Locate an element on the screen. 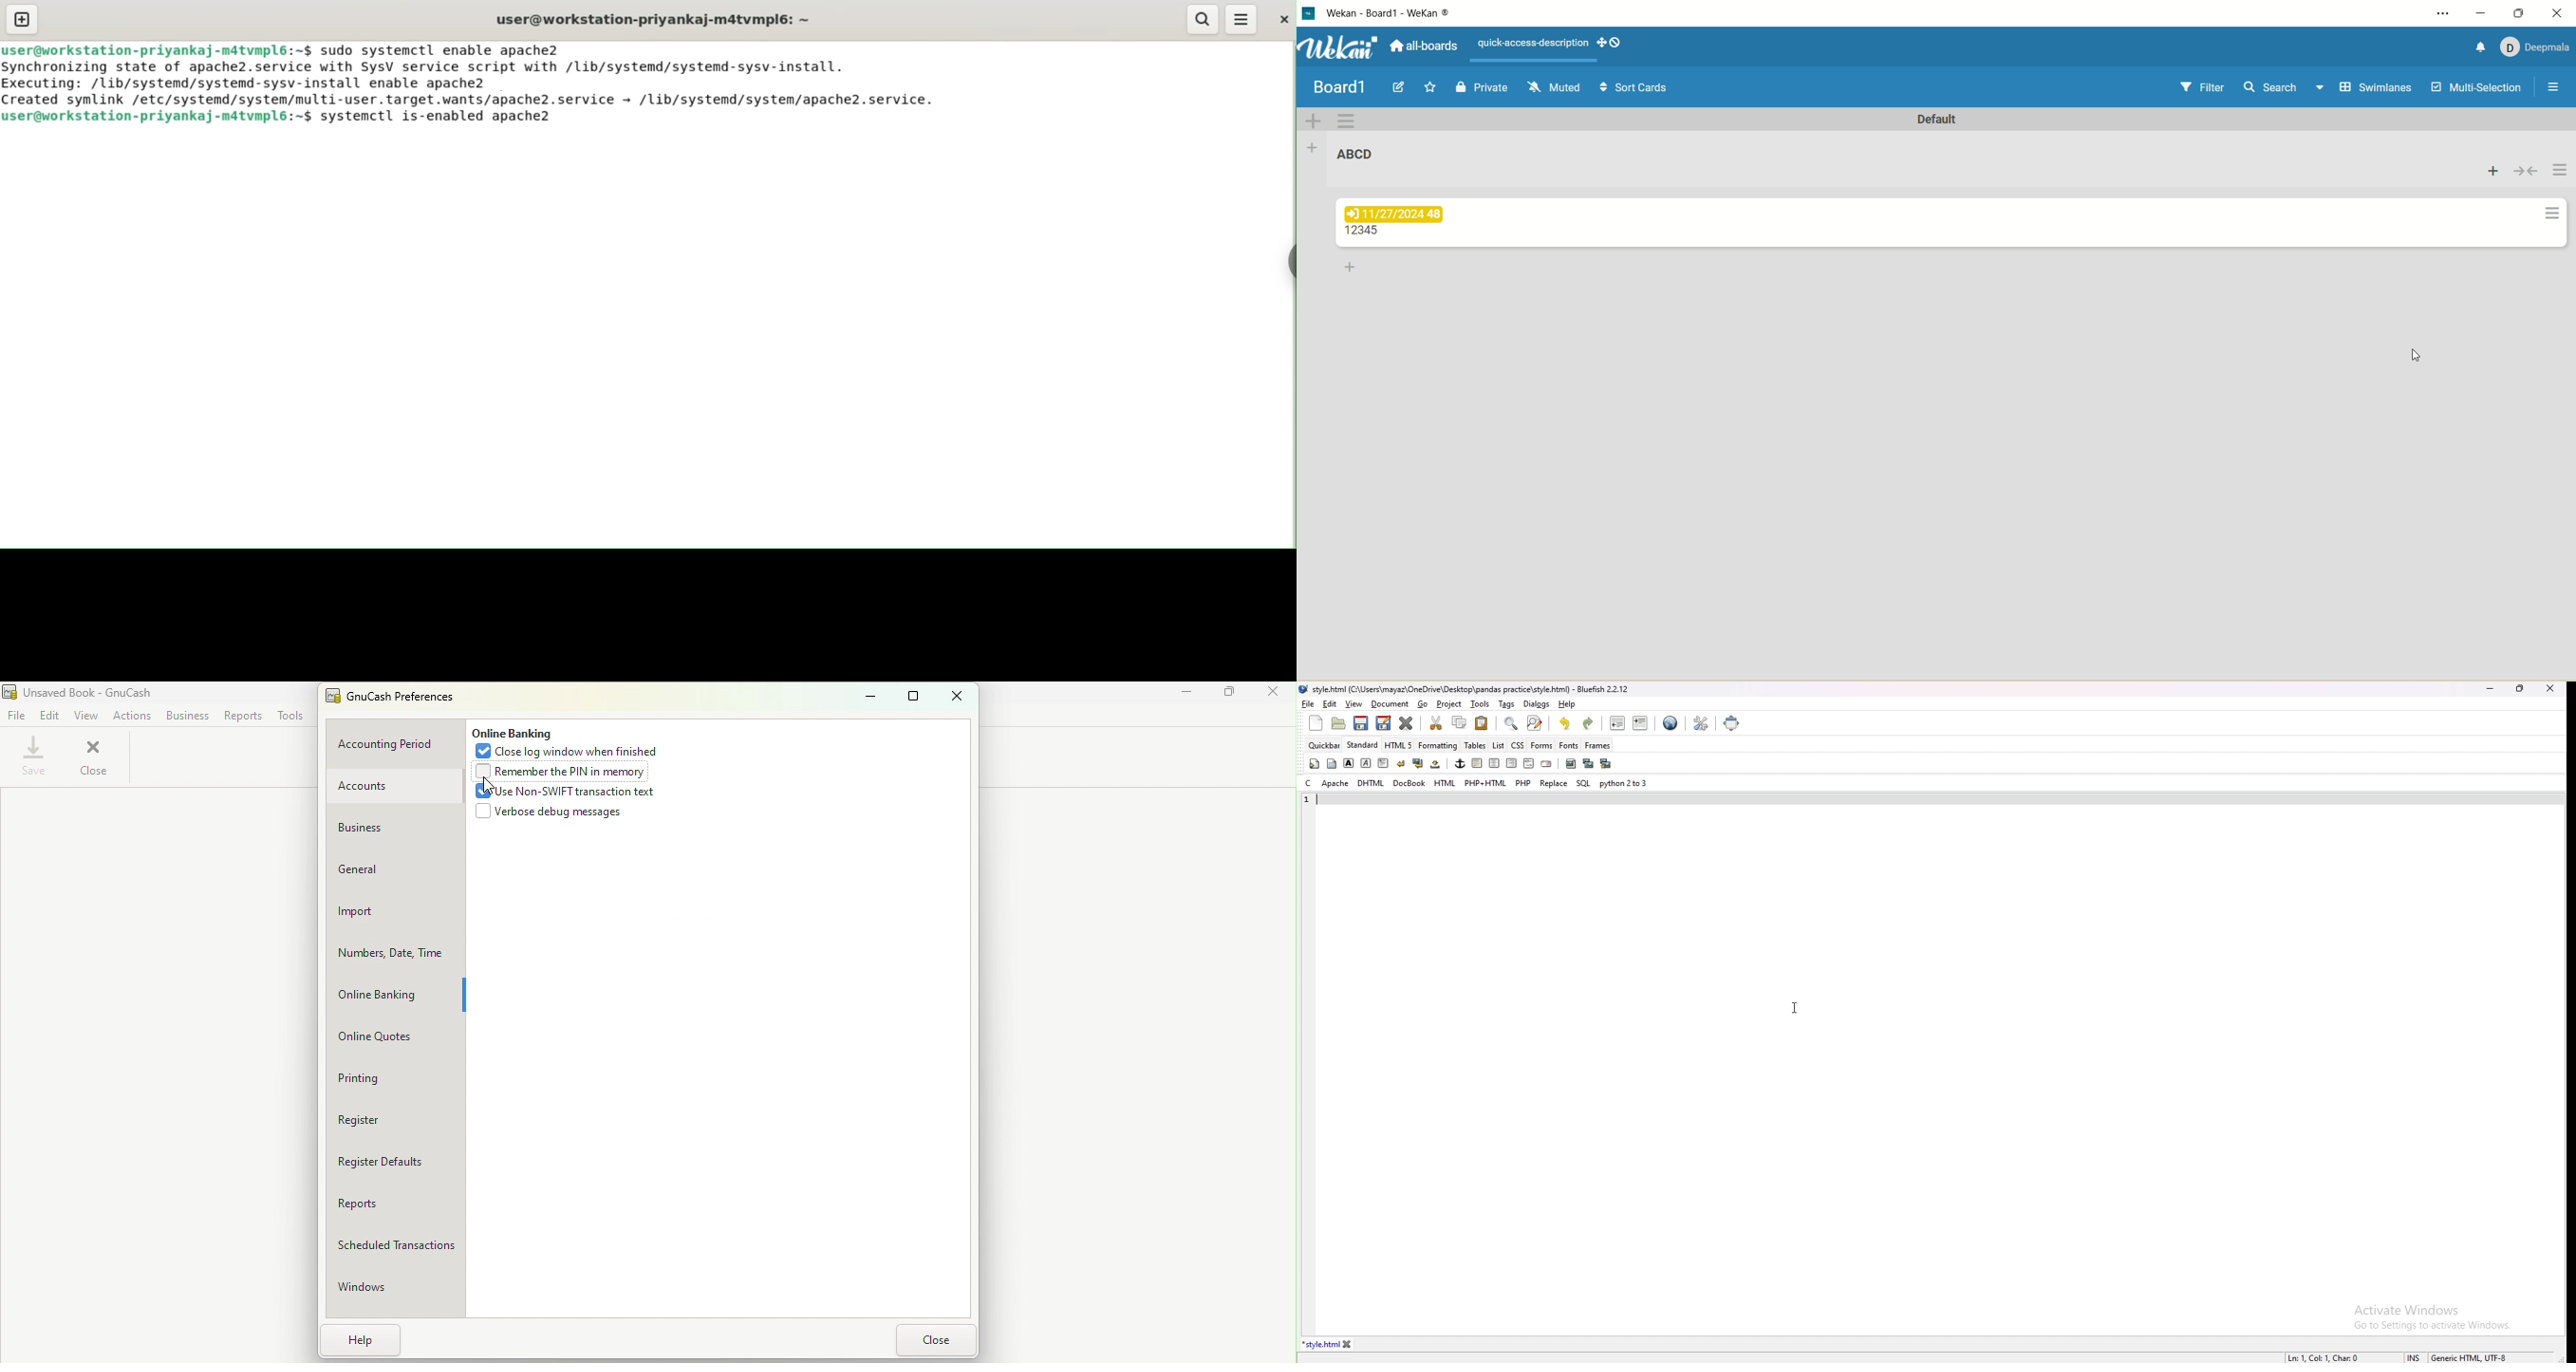 Image resolution: width=2576 pixels, height=1372 pixels. default is located at coordinates (1939, 119).